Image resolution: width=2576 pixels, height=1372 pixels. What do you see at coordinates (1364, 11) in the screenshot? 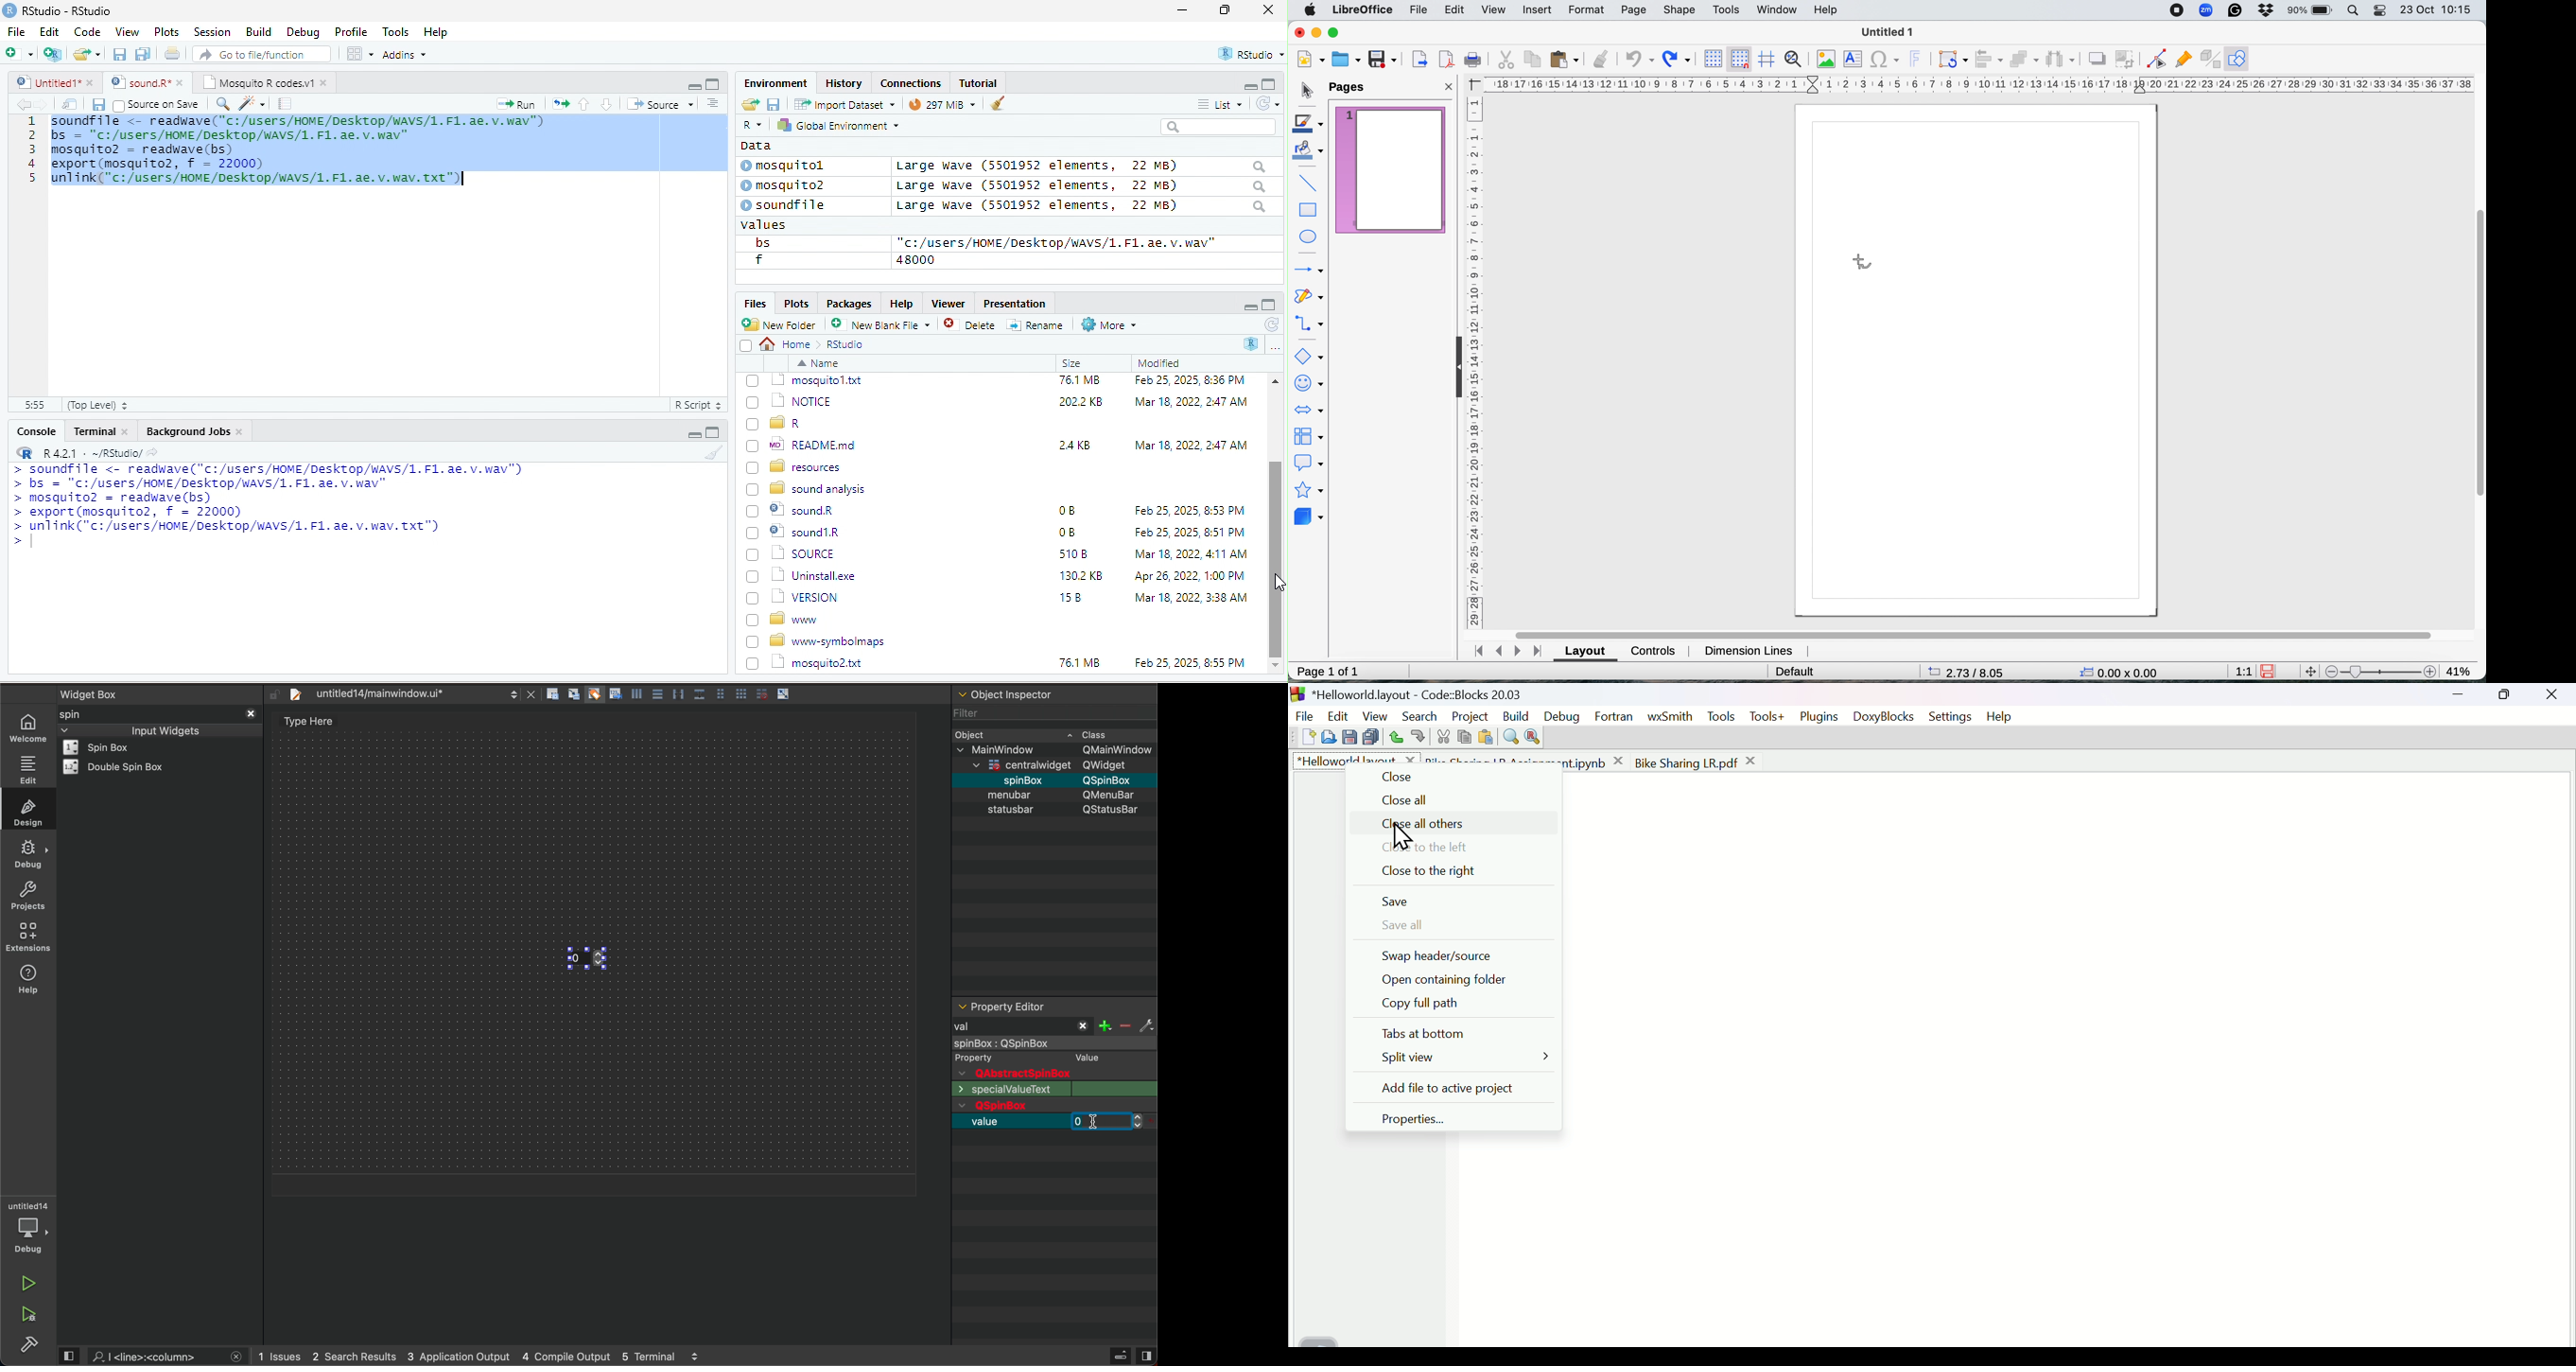
I see `libre office` at bounding box center [1364, 11].